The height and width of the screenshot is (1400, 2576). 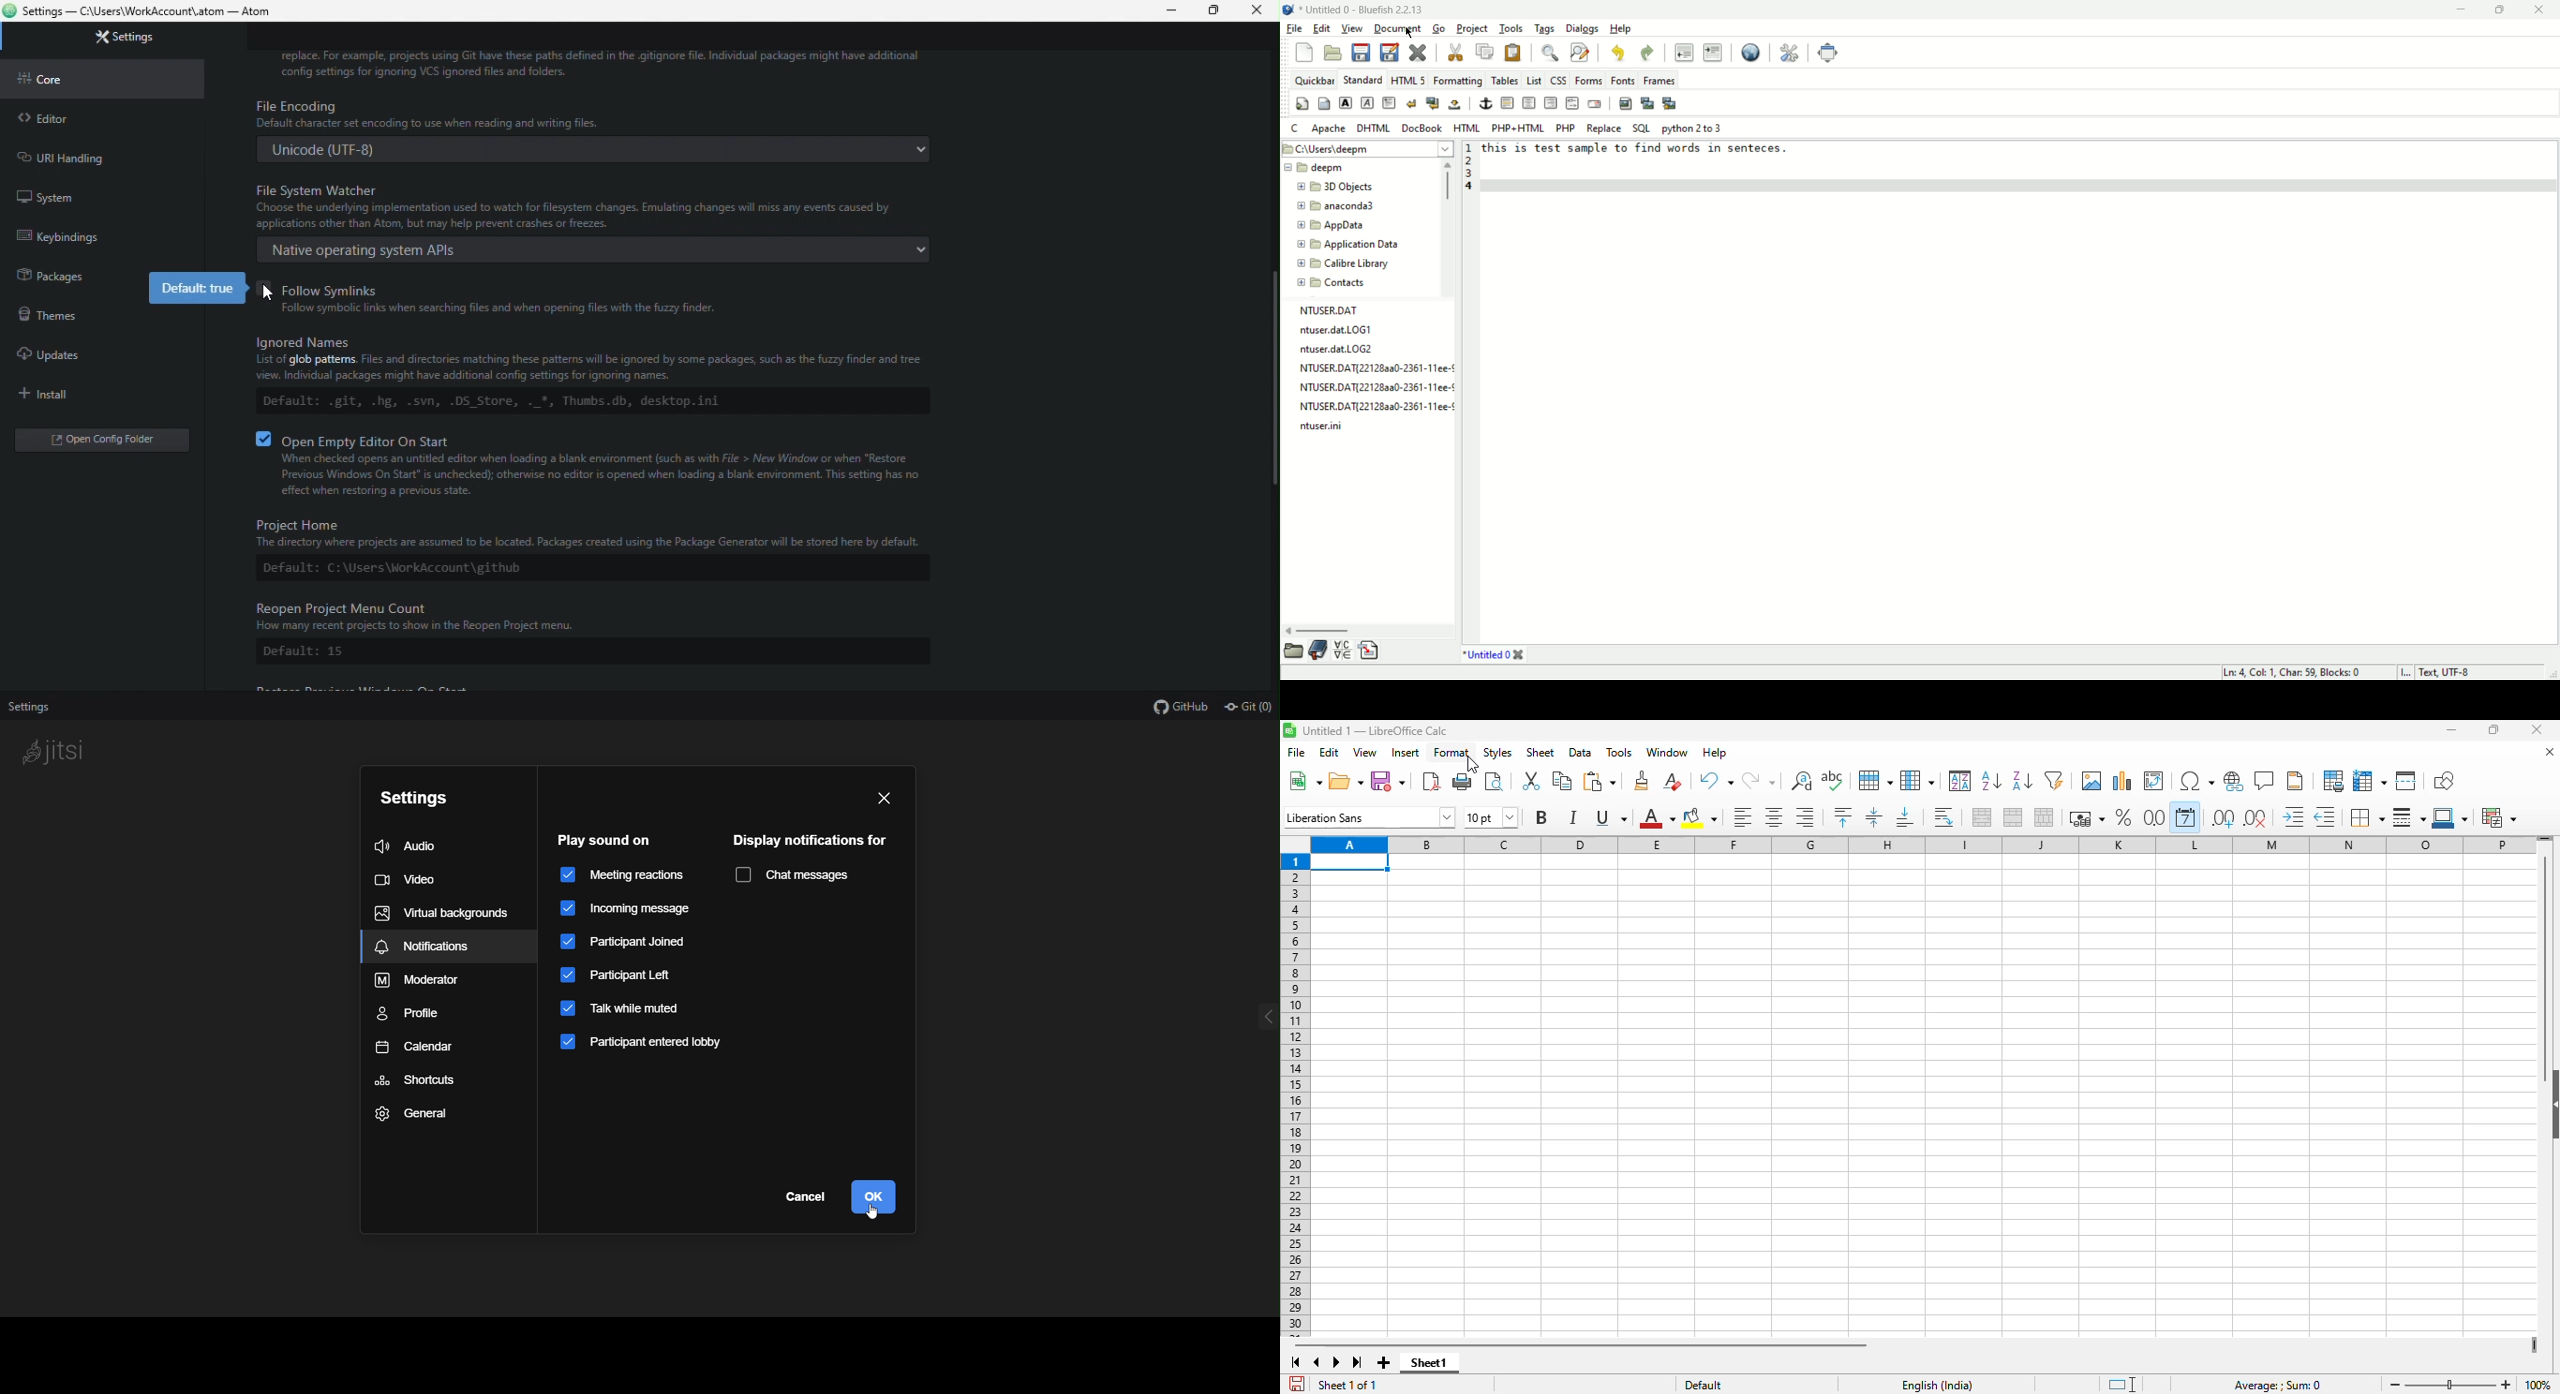 I want to click on export directly as PDF, so click(x=1432, y=781).